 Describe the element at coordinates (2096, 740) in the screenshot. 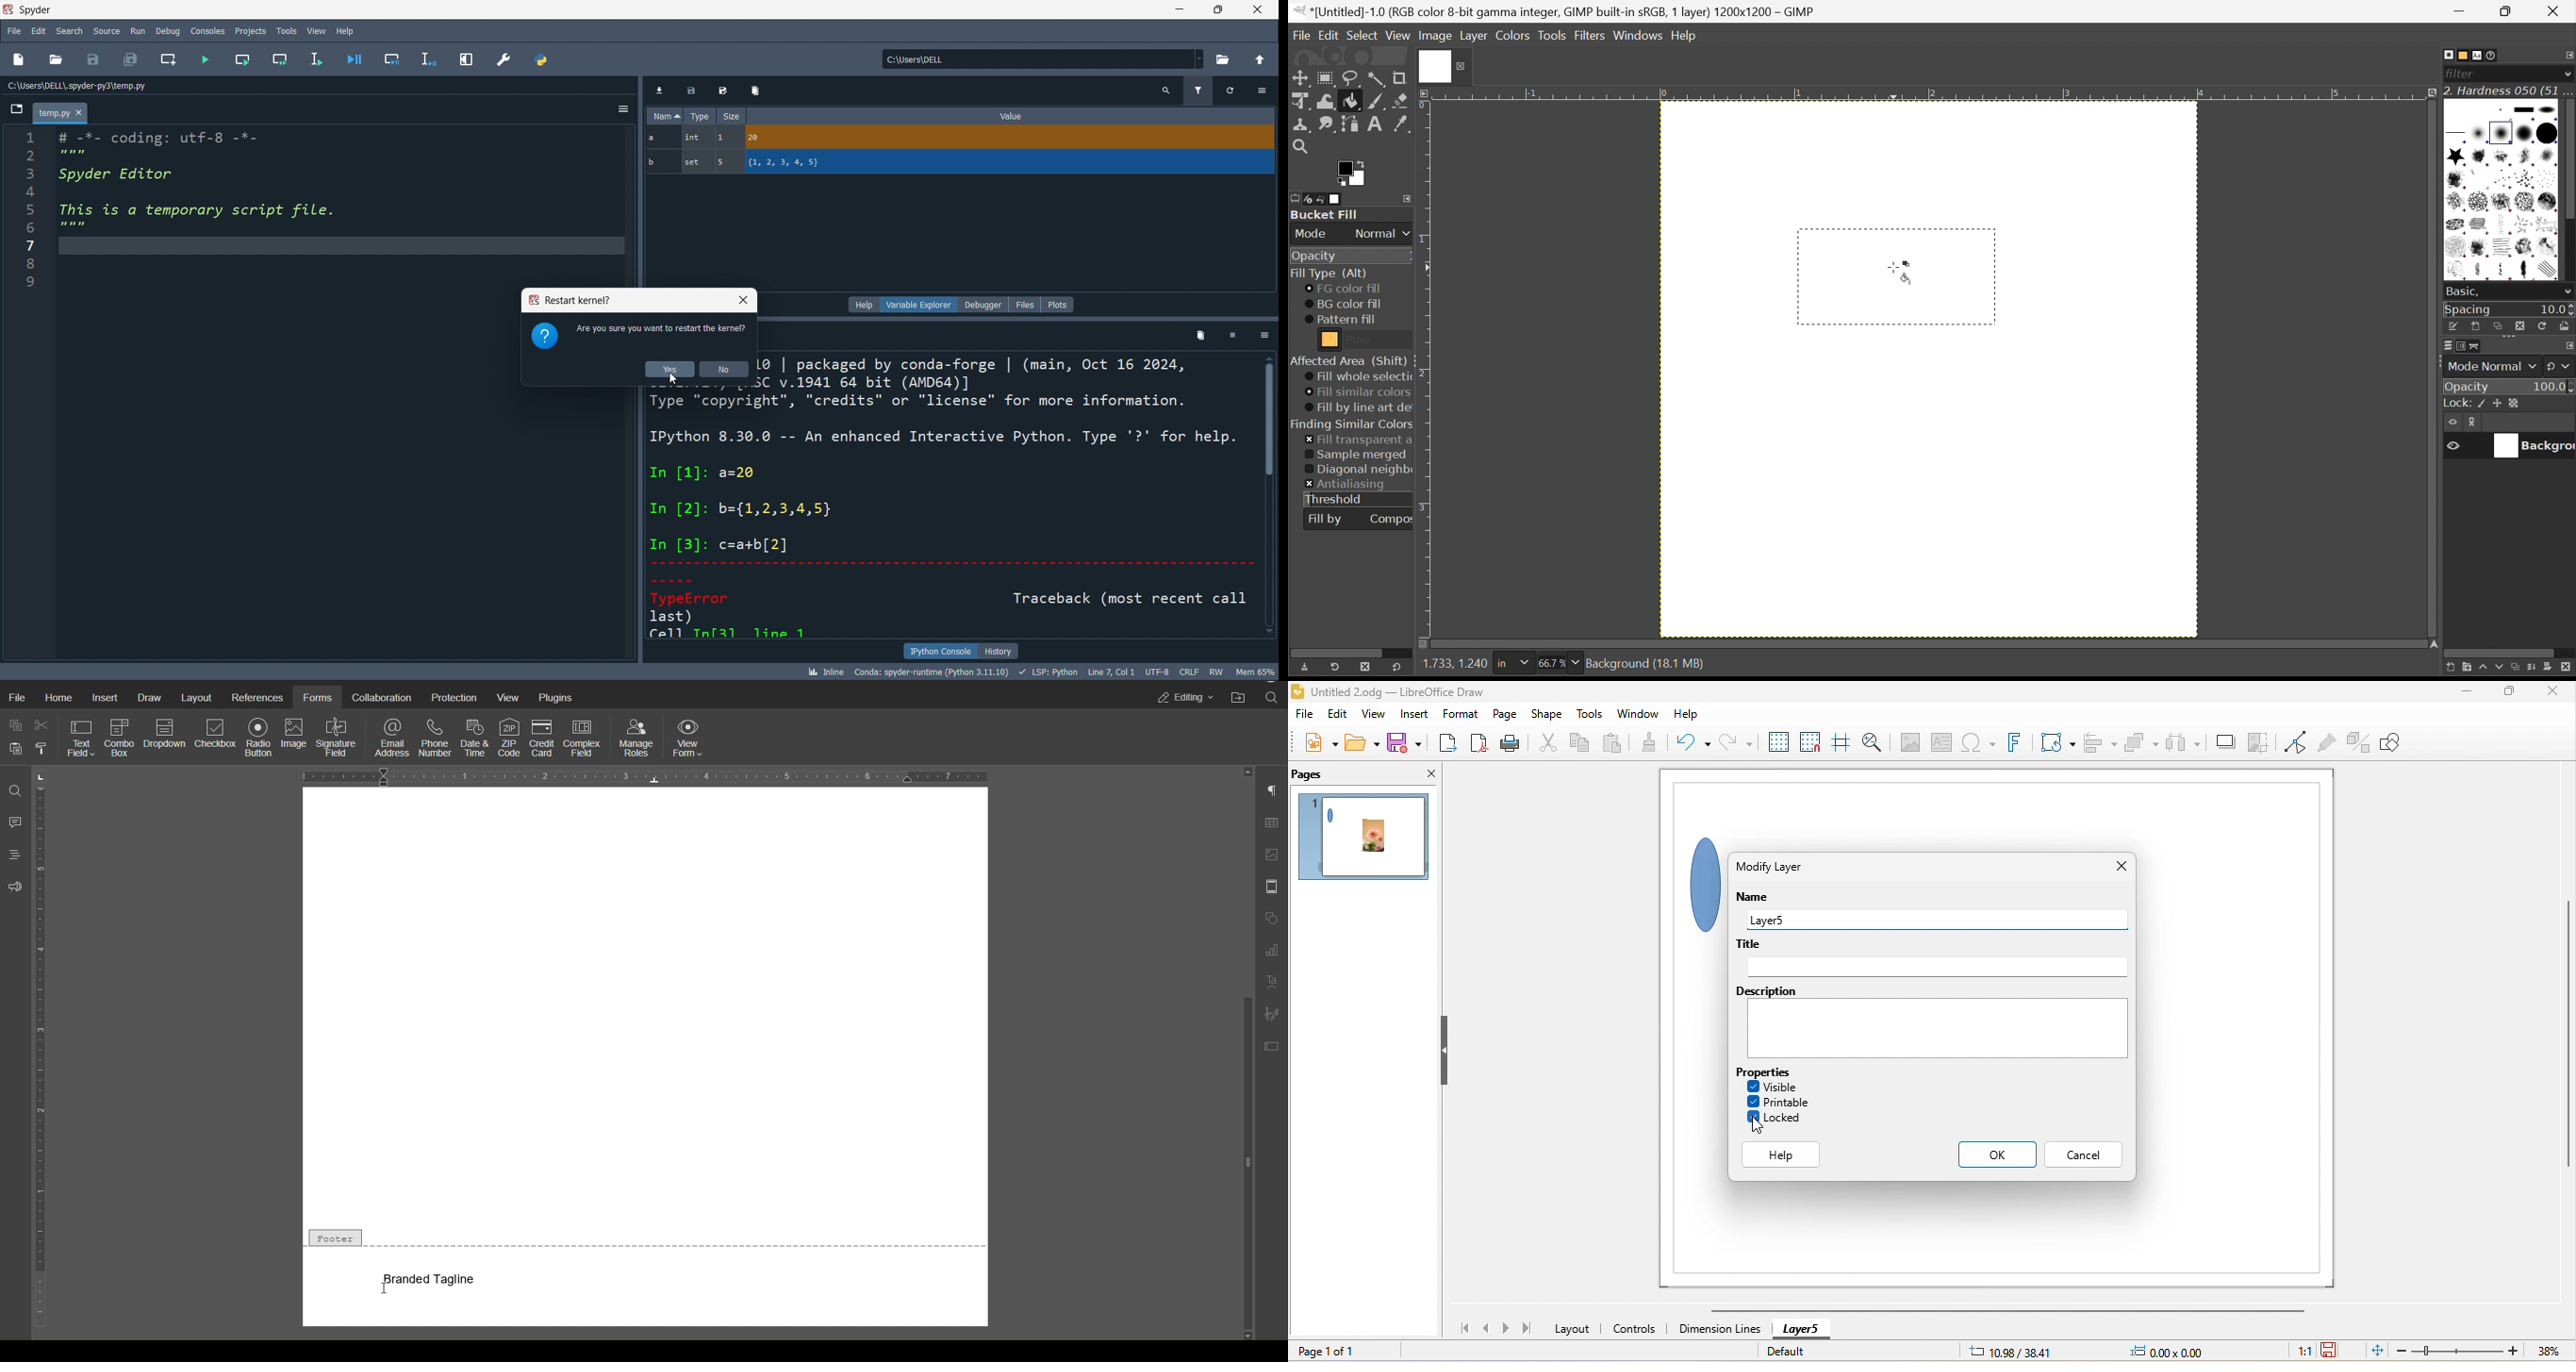

I see `align object` at that location.